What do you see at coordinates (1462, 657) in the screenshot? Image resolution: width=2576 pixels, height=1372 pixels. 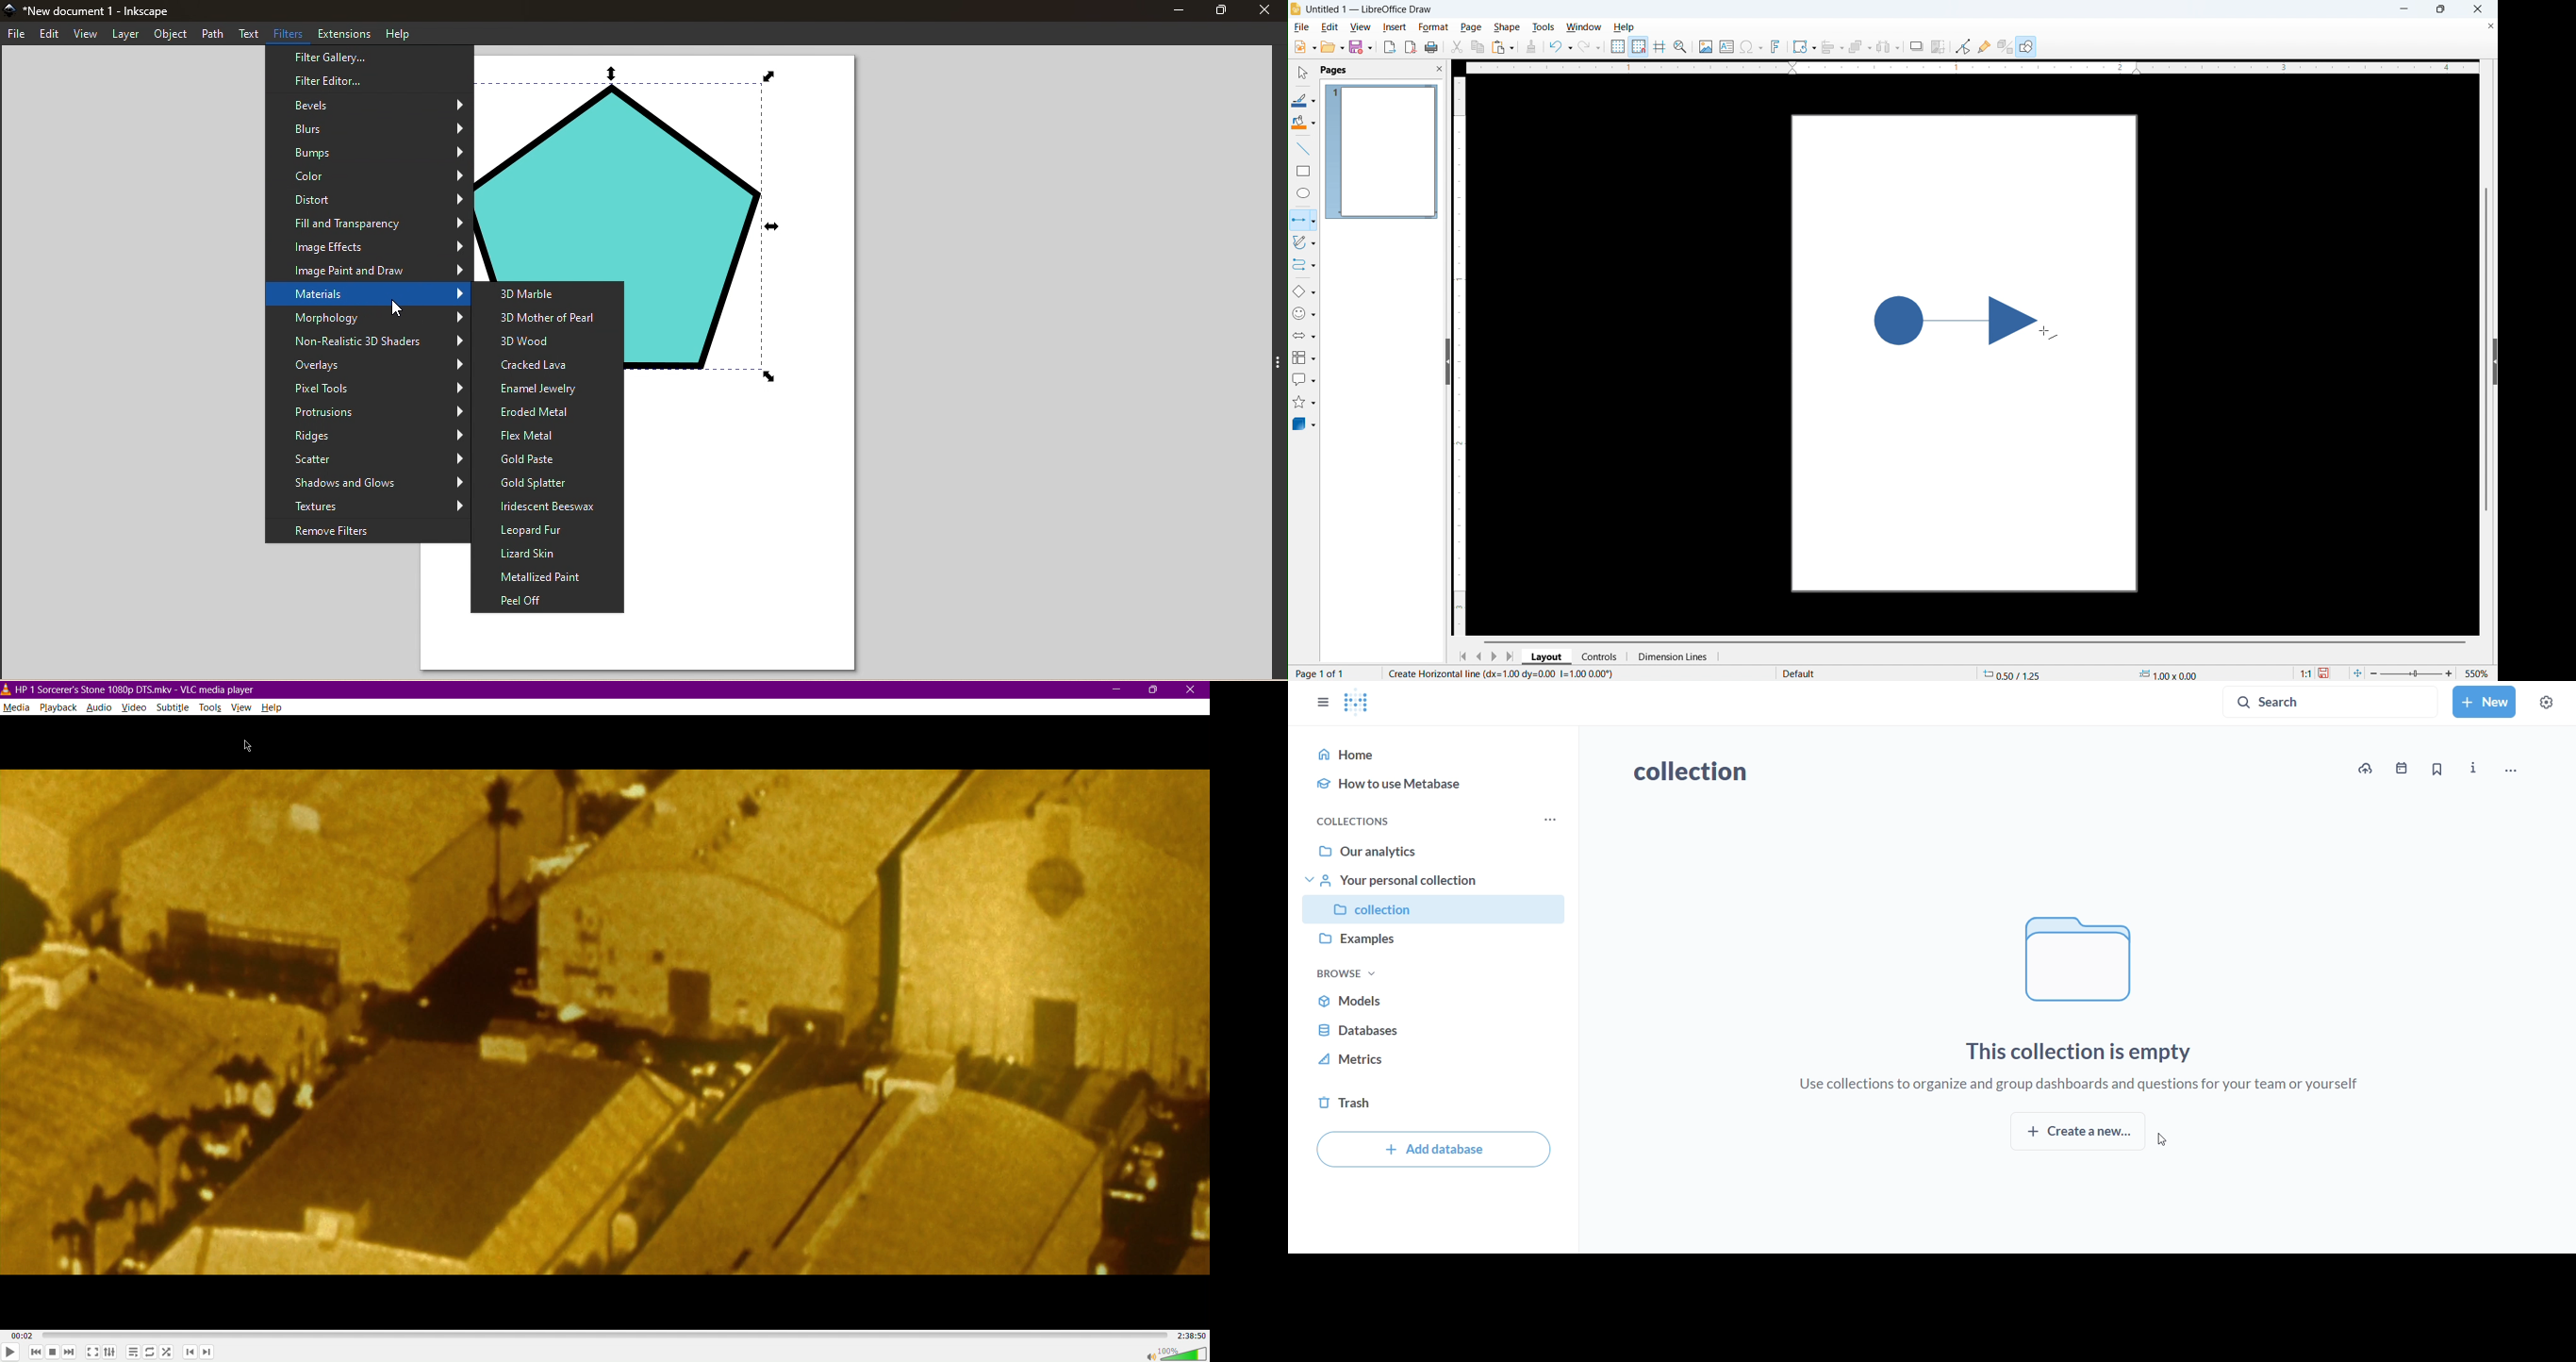 I see `Go to first page ` at bounding box center [1462, 657].